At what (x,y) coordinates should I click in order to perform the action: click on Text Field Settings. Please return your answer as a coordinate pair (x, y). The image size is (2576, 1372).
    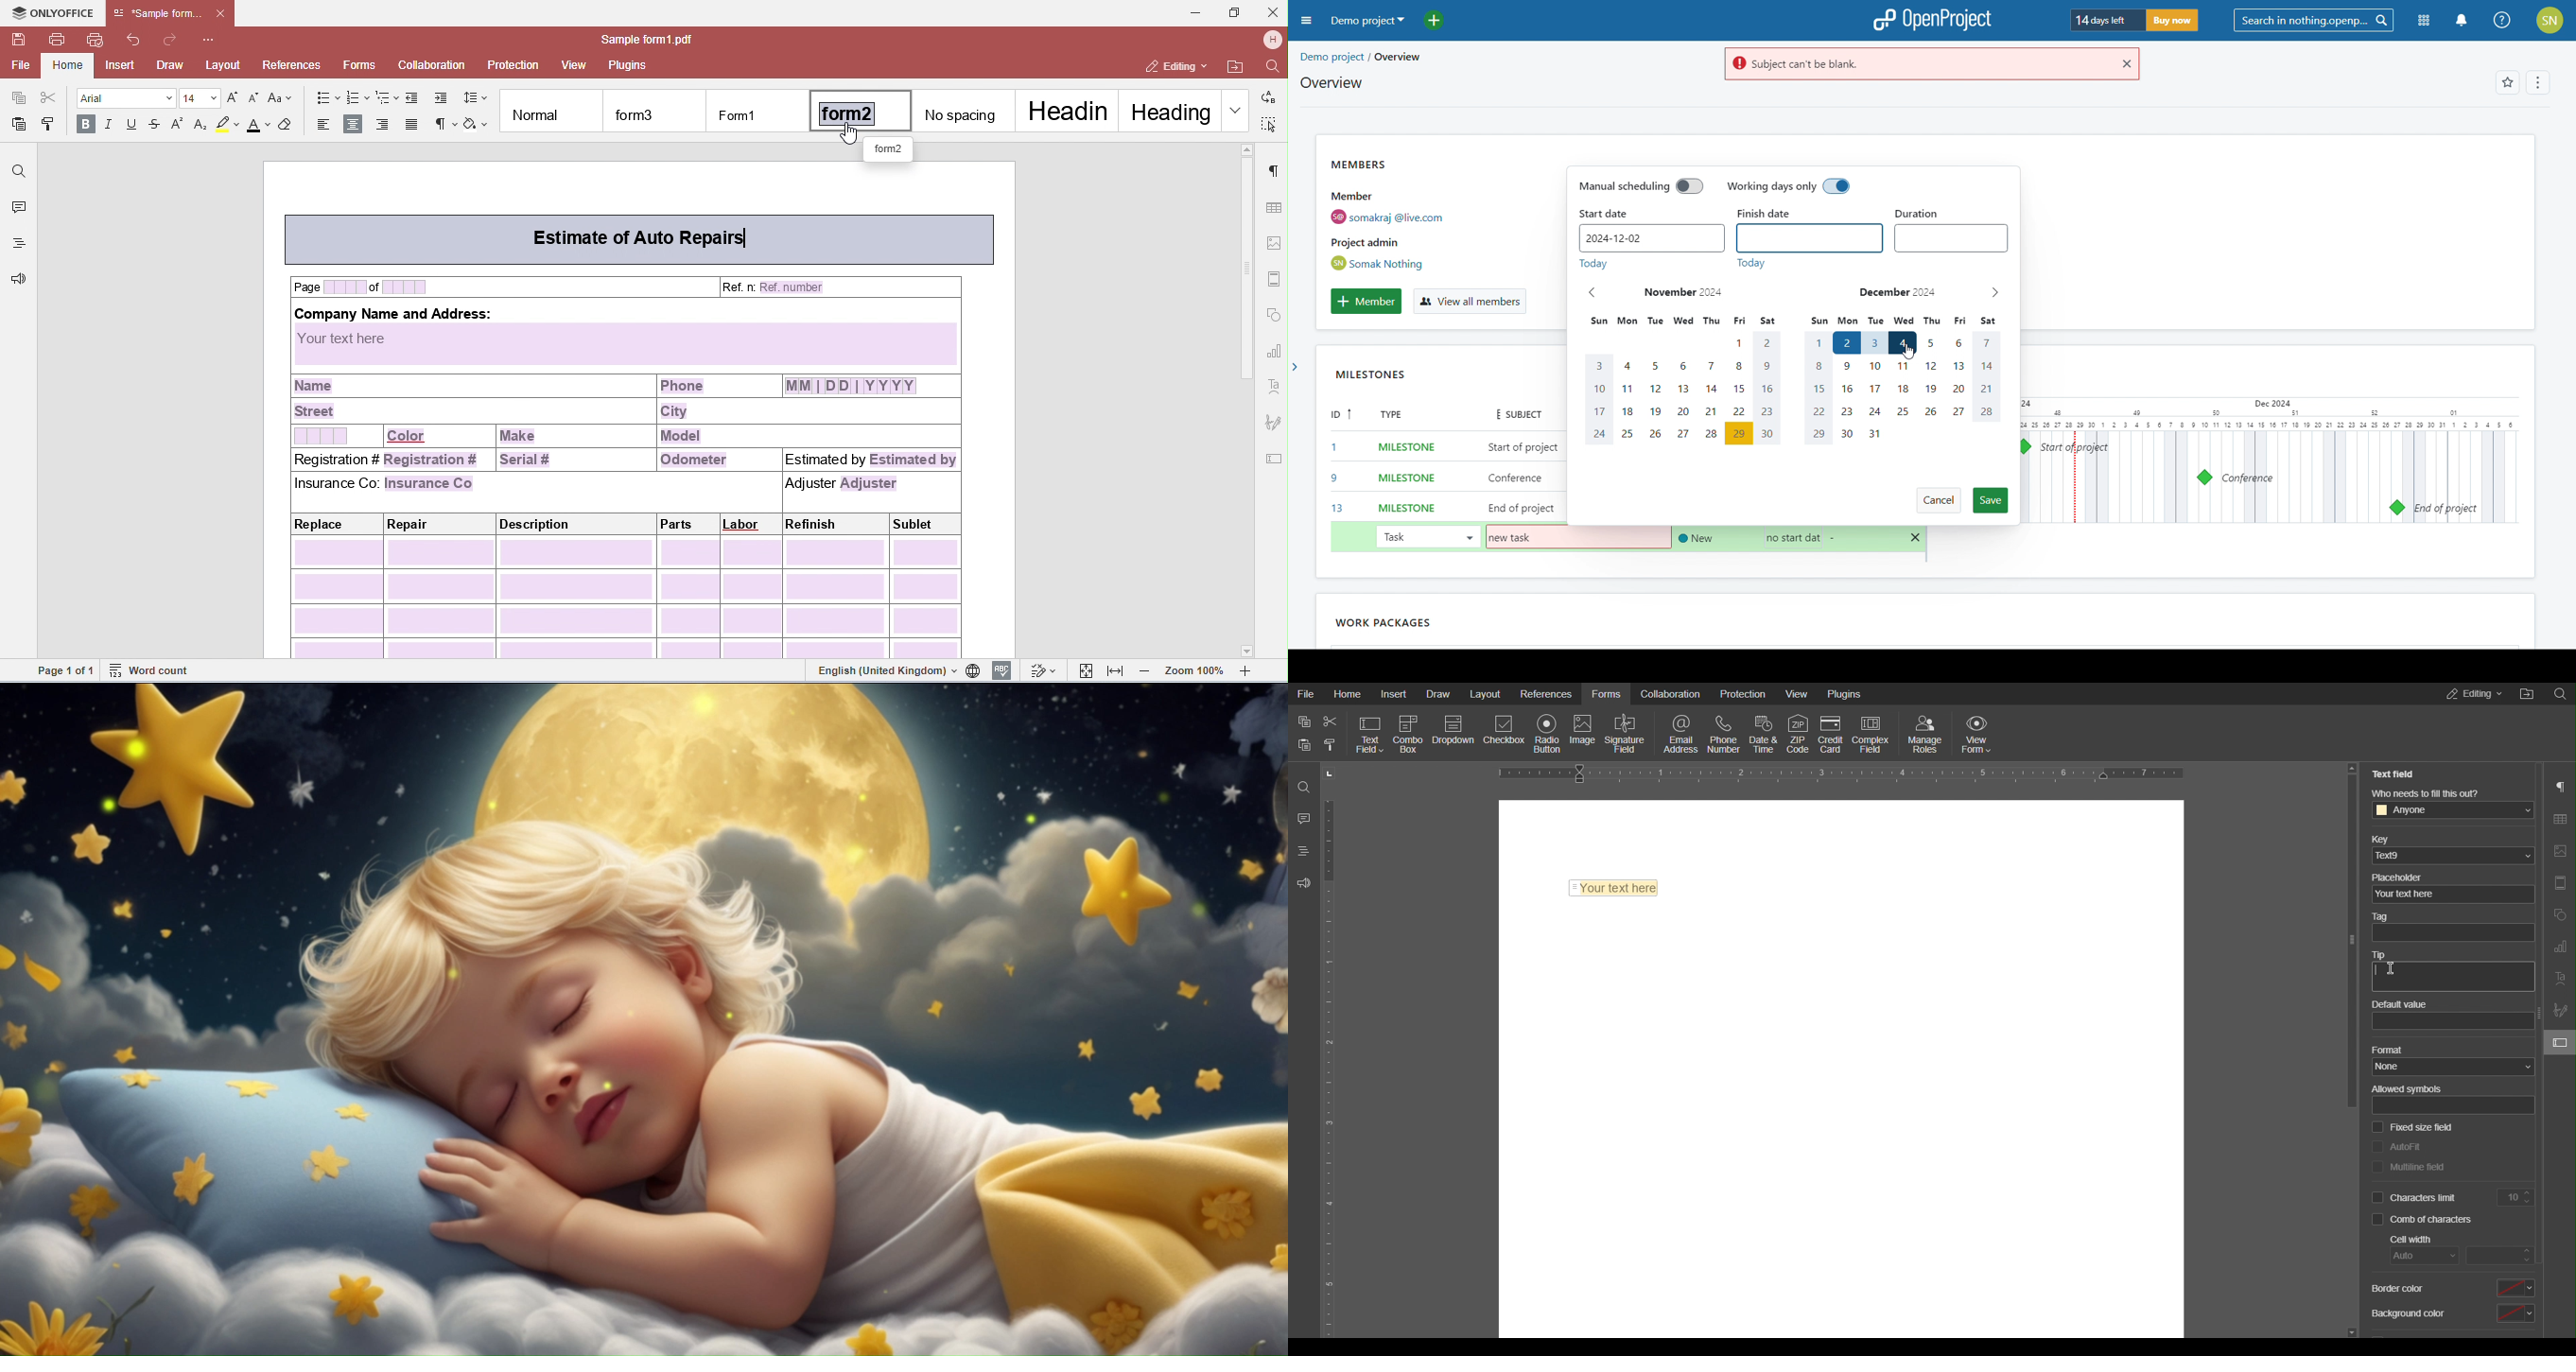
    Looking at the image, I should click on (2559, 1042).